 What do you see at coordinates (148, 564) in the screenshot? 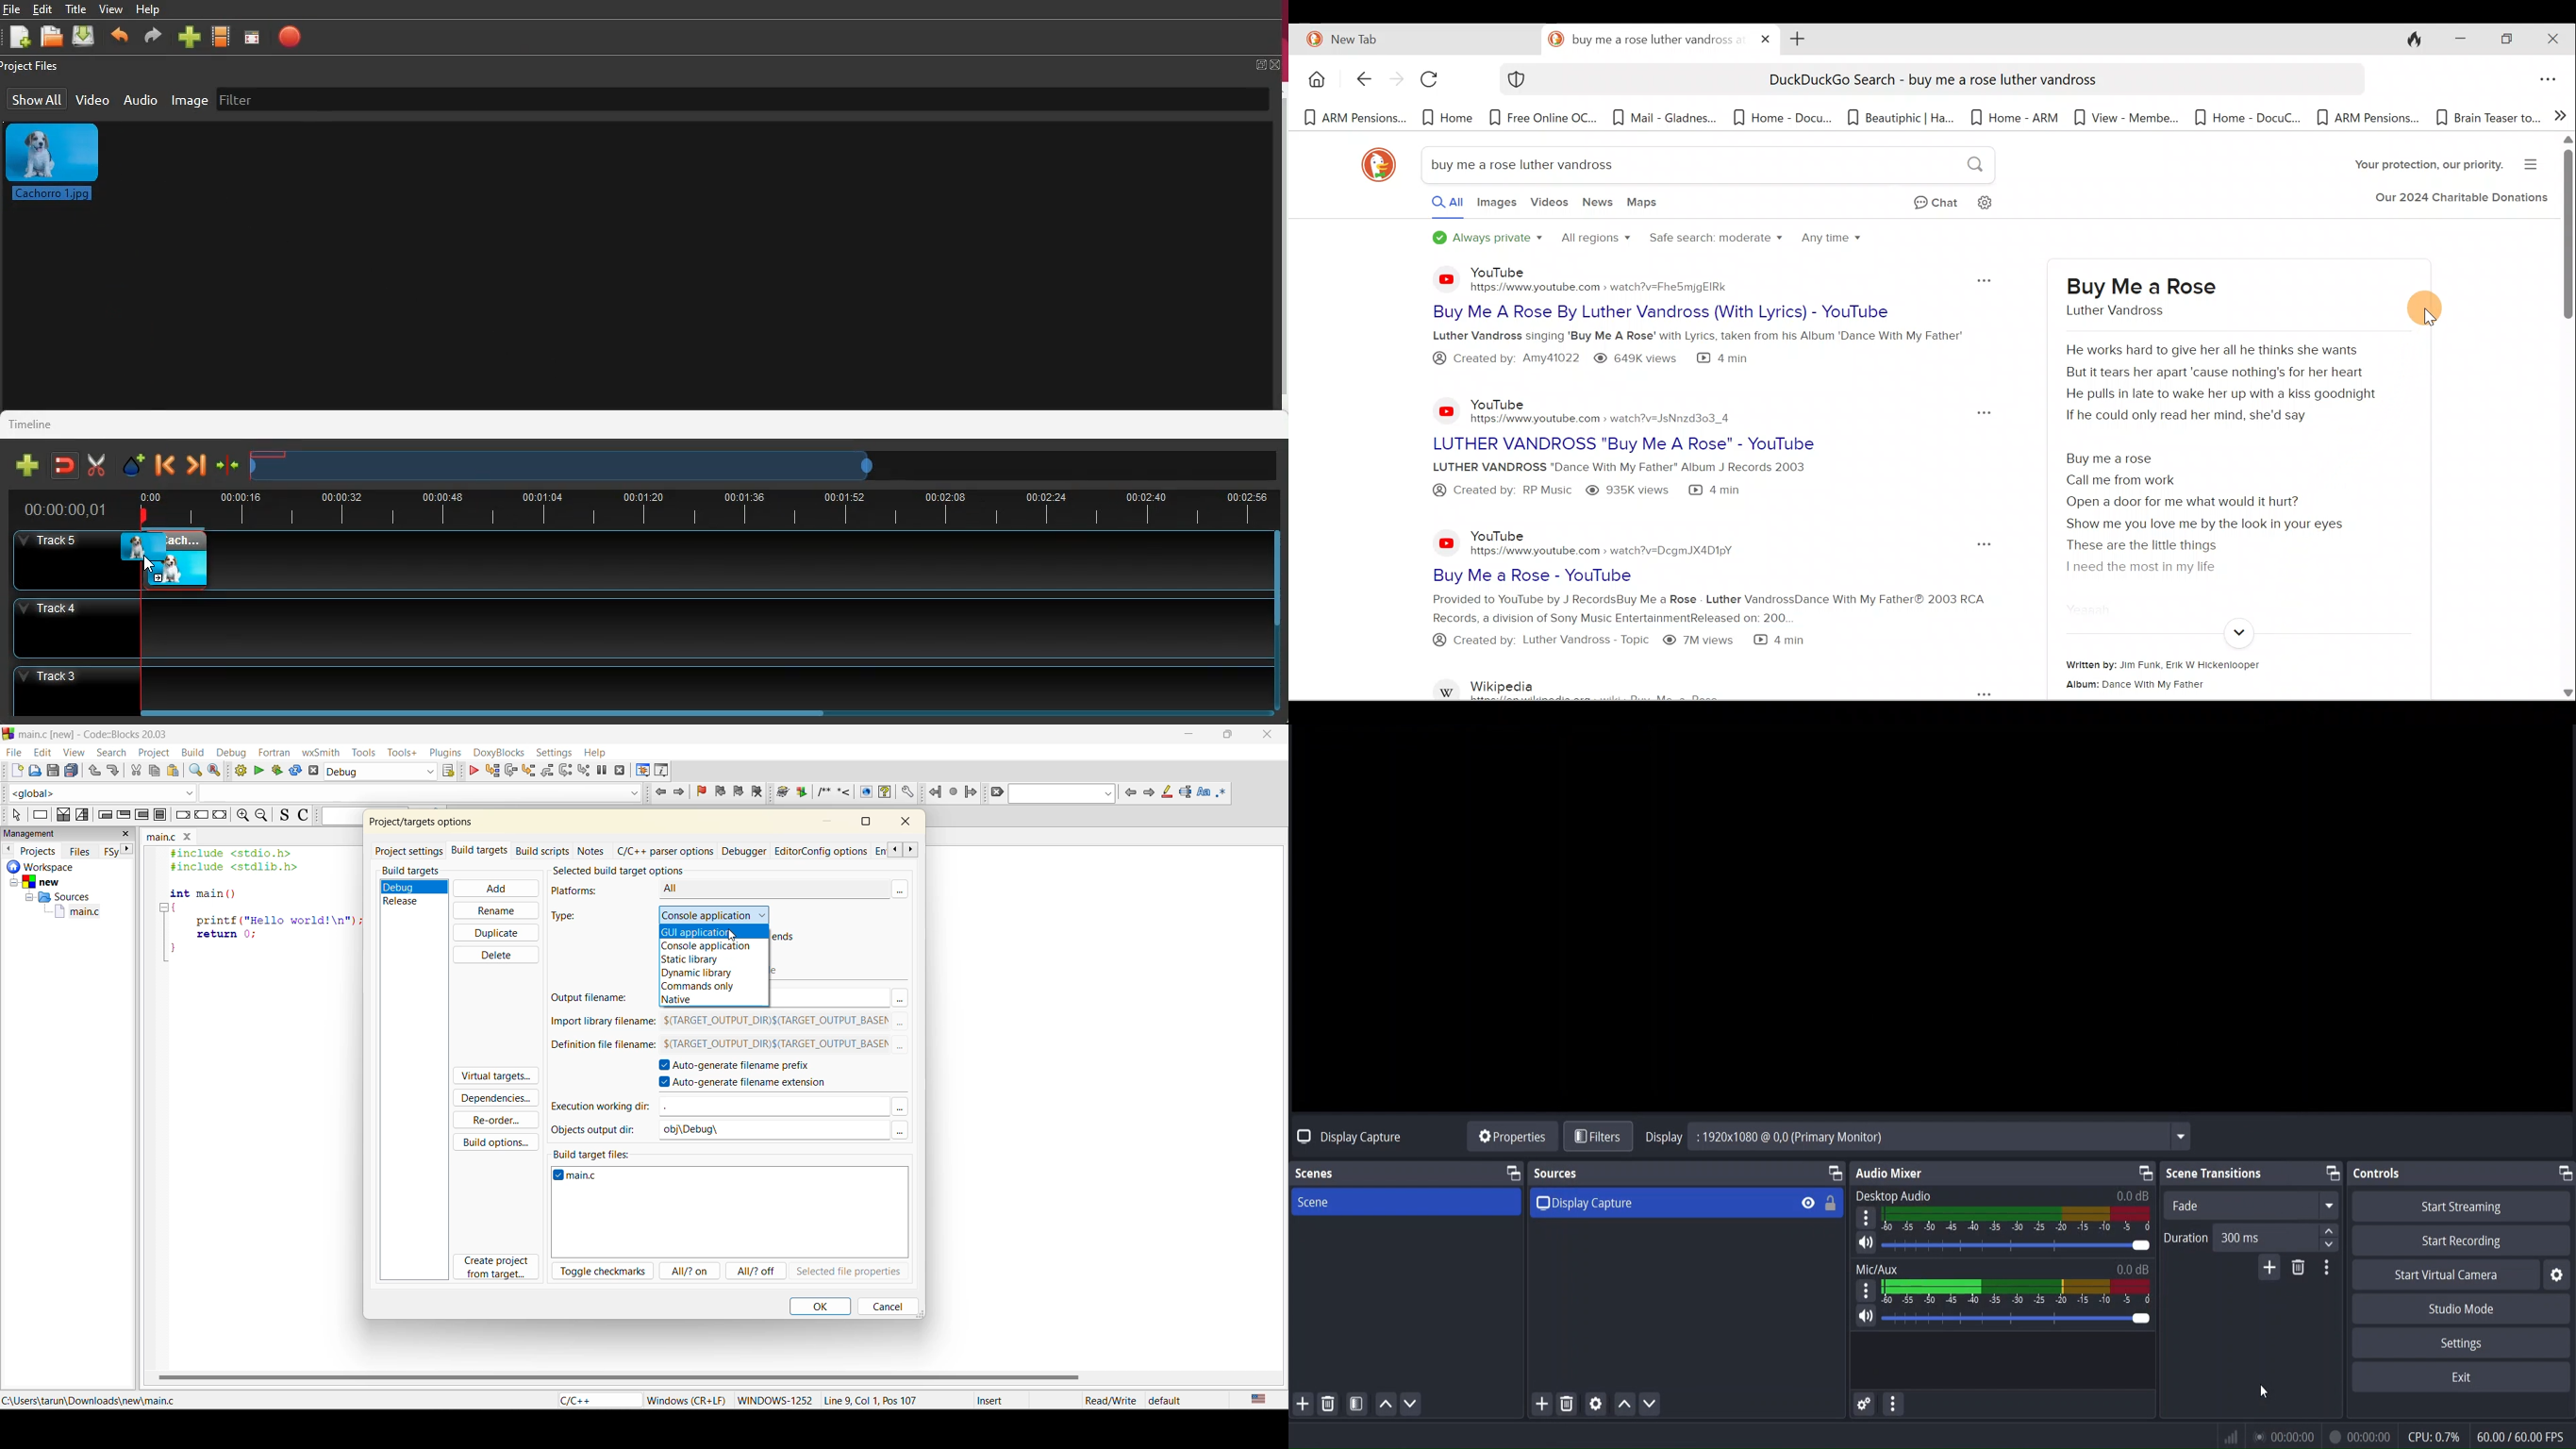
I see `cursor - drag to` at bounding box center [148, 564].